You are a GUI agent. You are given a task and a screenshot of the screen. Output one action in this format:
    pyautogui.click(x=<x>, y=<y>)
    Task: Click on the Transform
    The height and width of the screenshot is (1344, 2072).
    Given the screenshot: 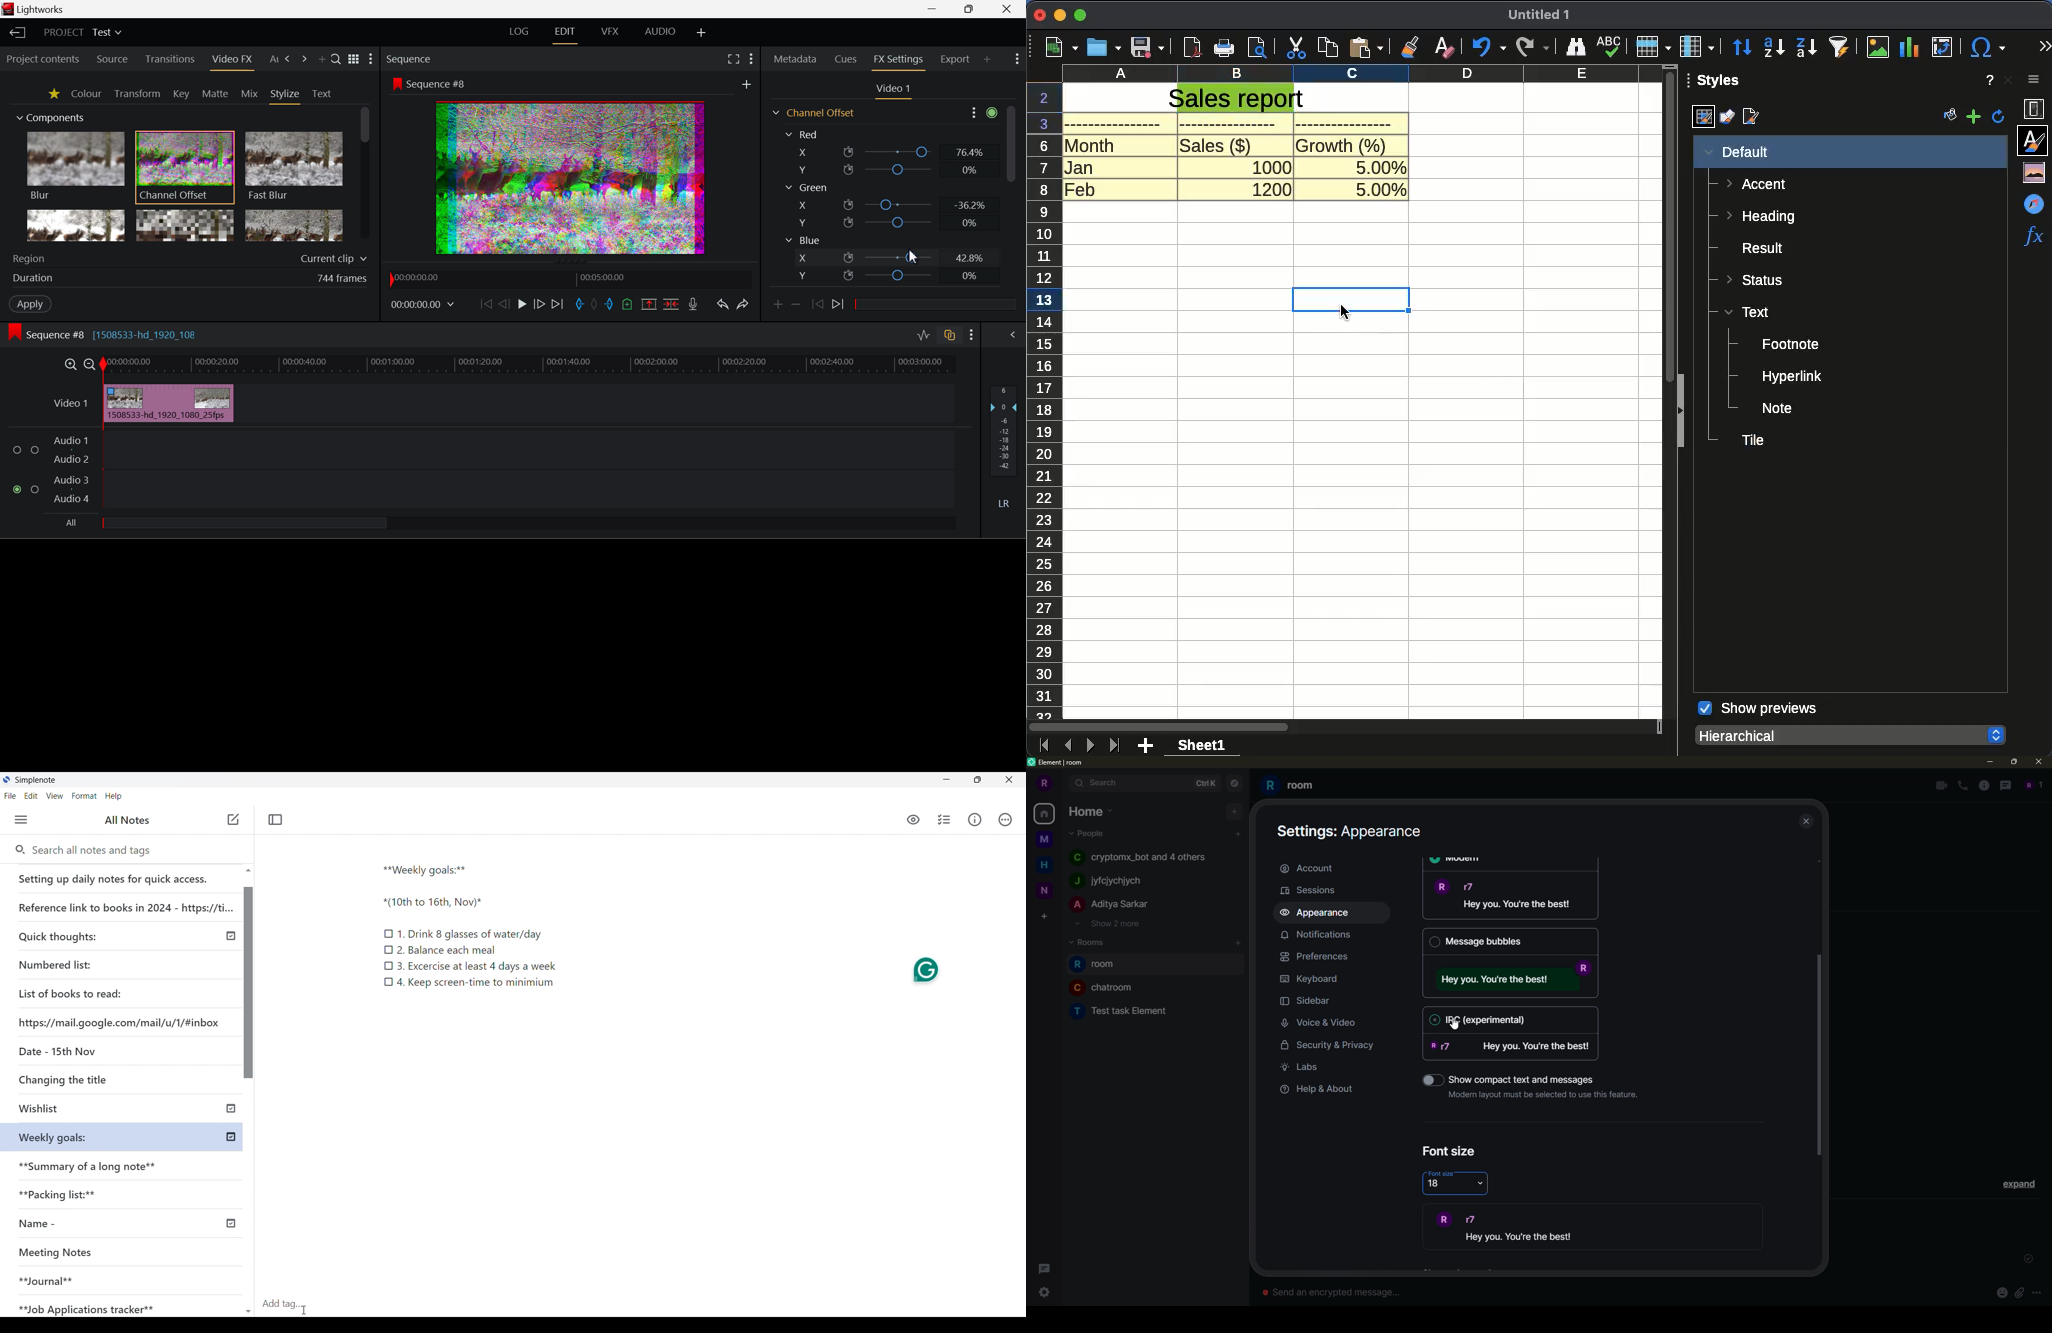 What is the action you would take?
    pyautogui.click(x=137, y=94)
    